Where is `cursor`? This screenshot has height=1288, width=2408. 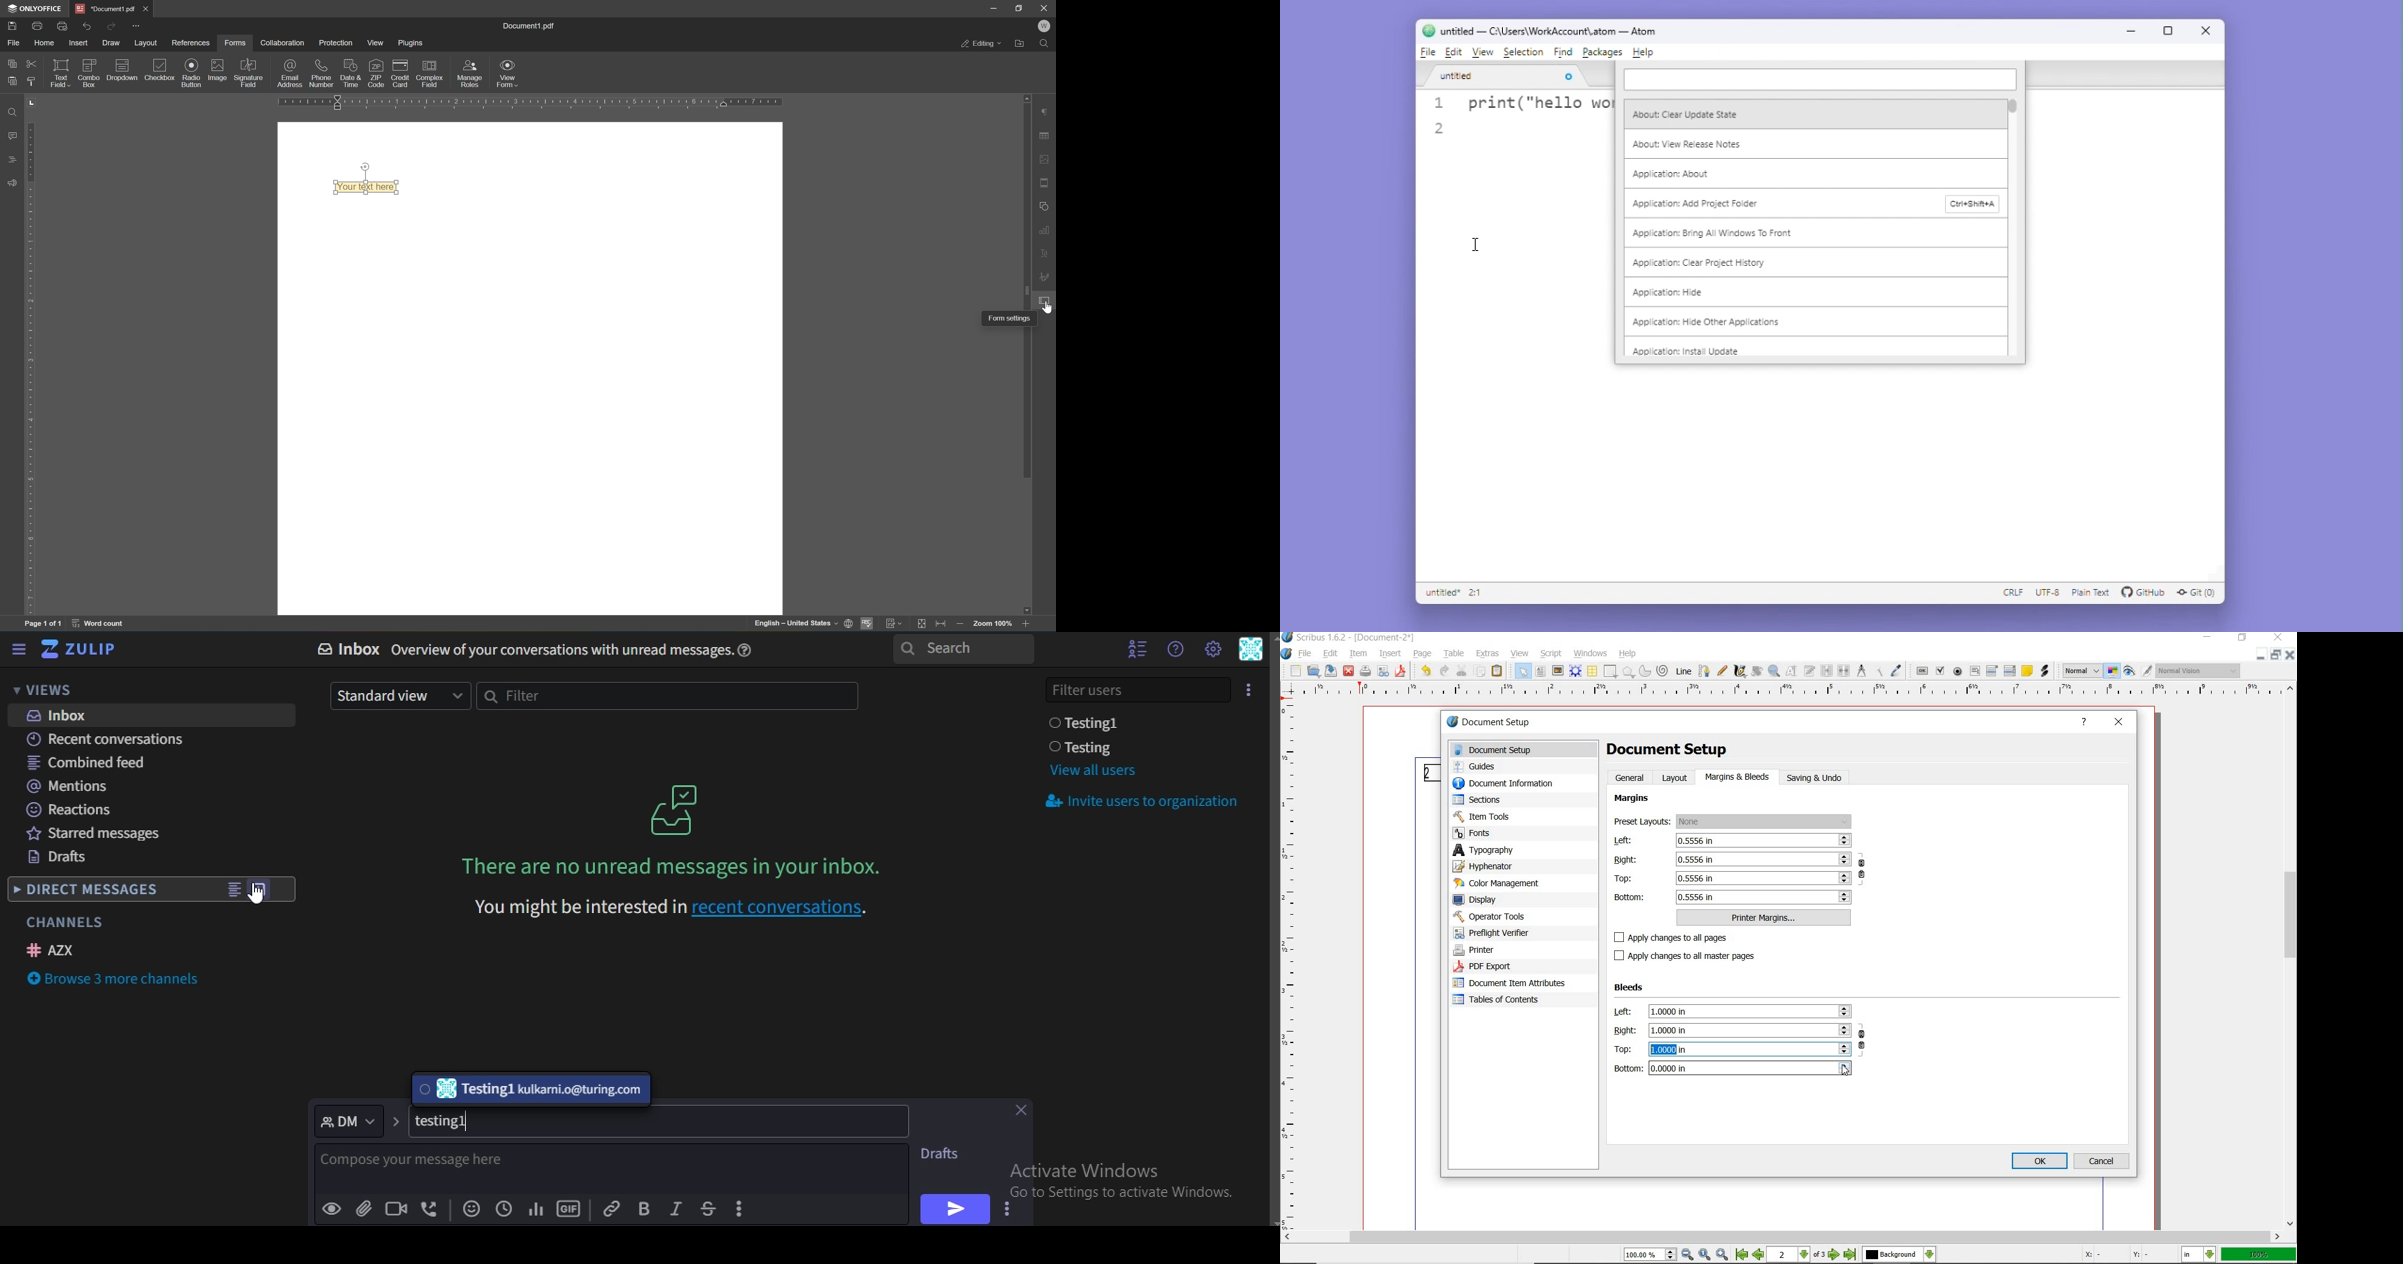
cursor is located at coordinates (262, 904).